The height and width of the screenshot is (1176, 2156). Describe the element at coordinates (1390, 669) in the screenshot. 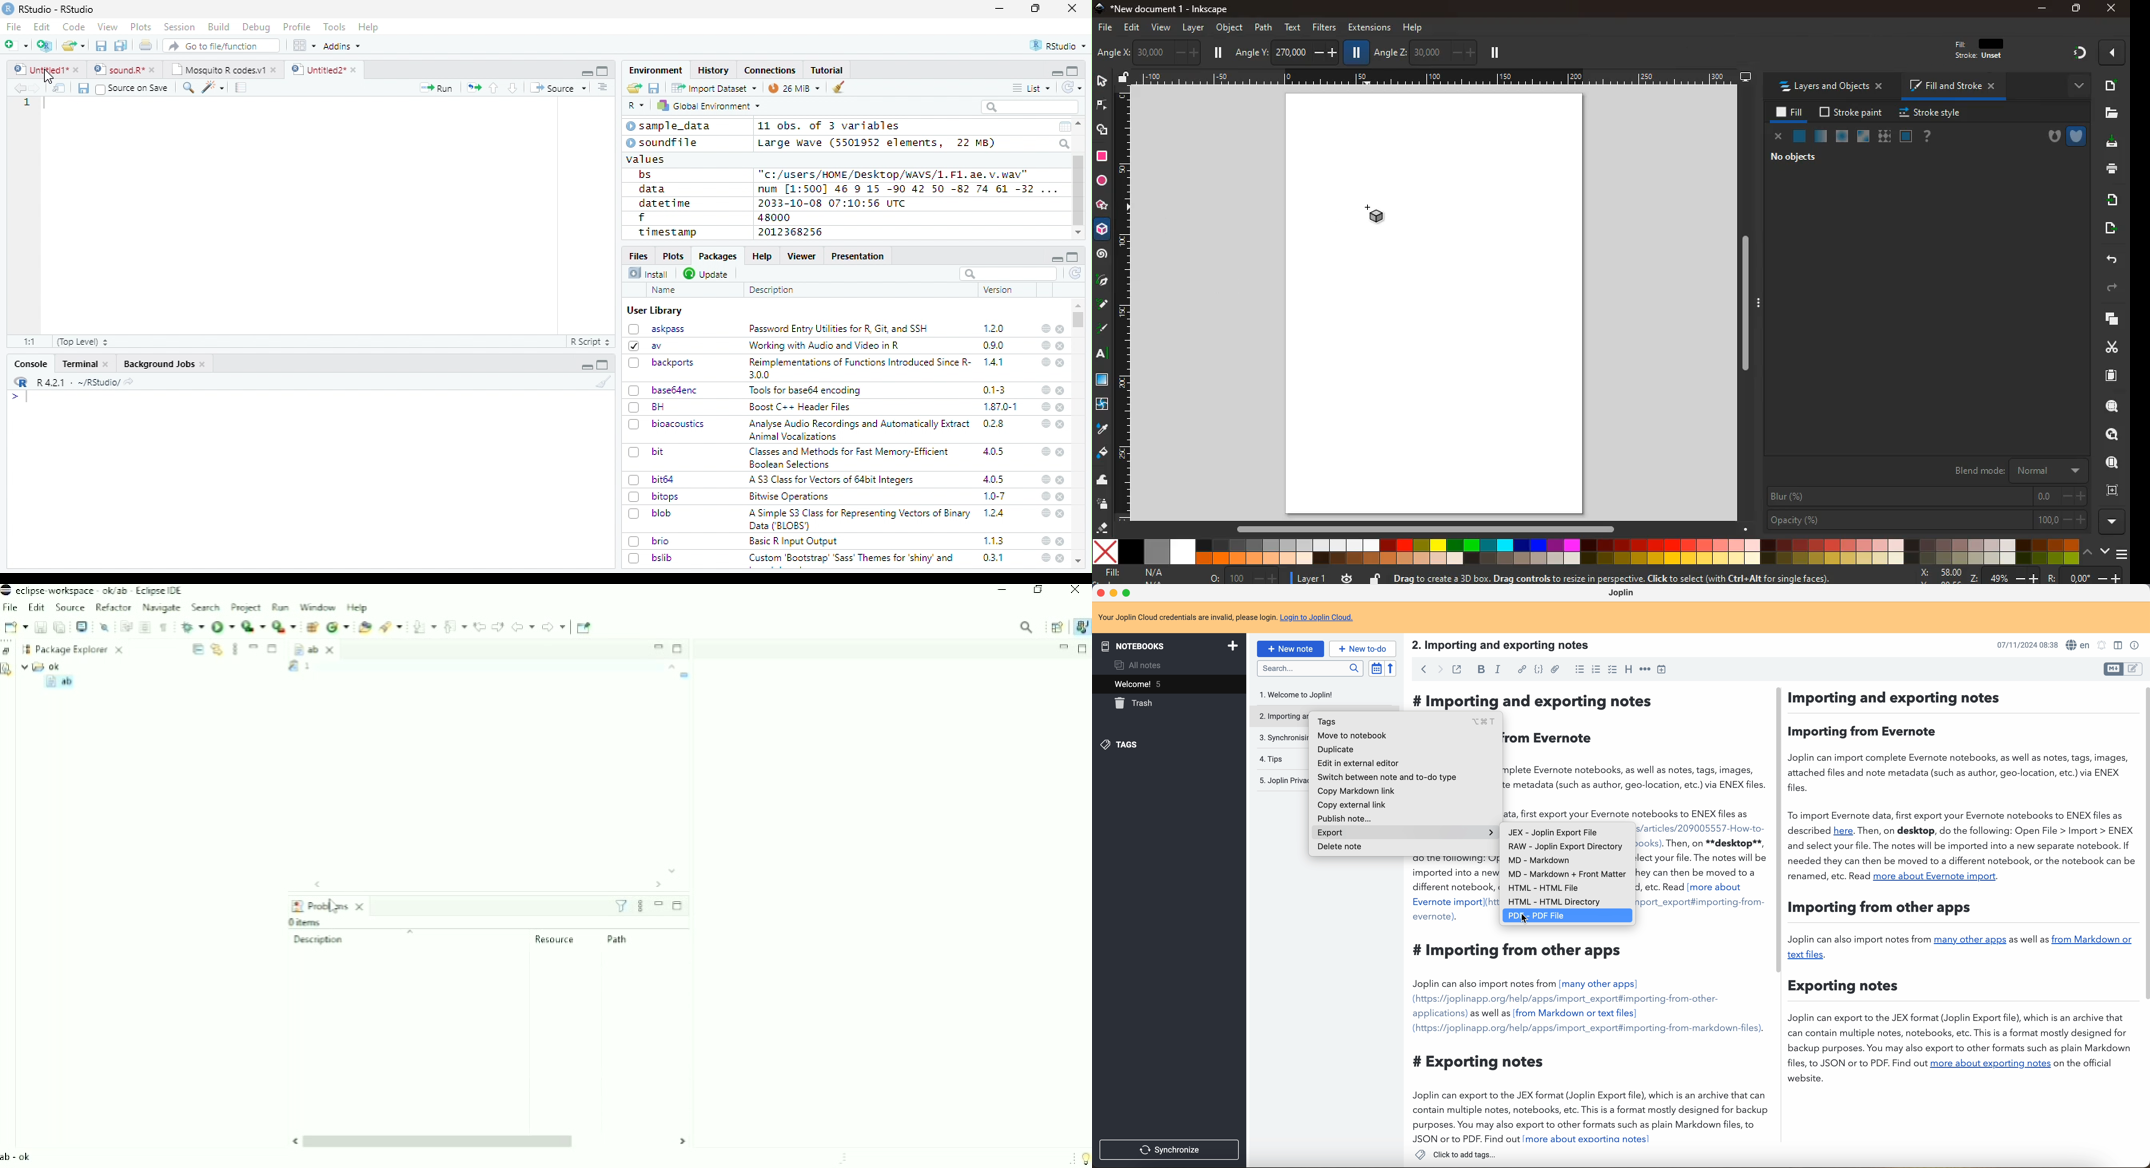

I see `reverse sort order` at that location.